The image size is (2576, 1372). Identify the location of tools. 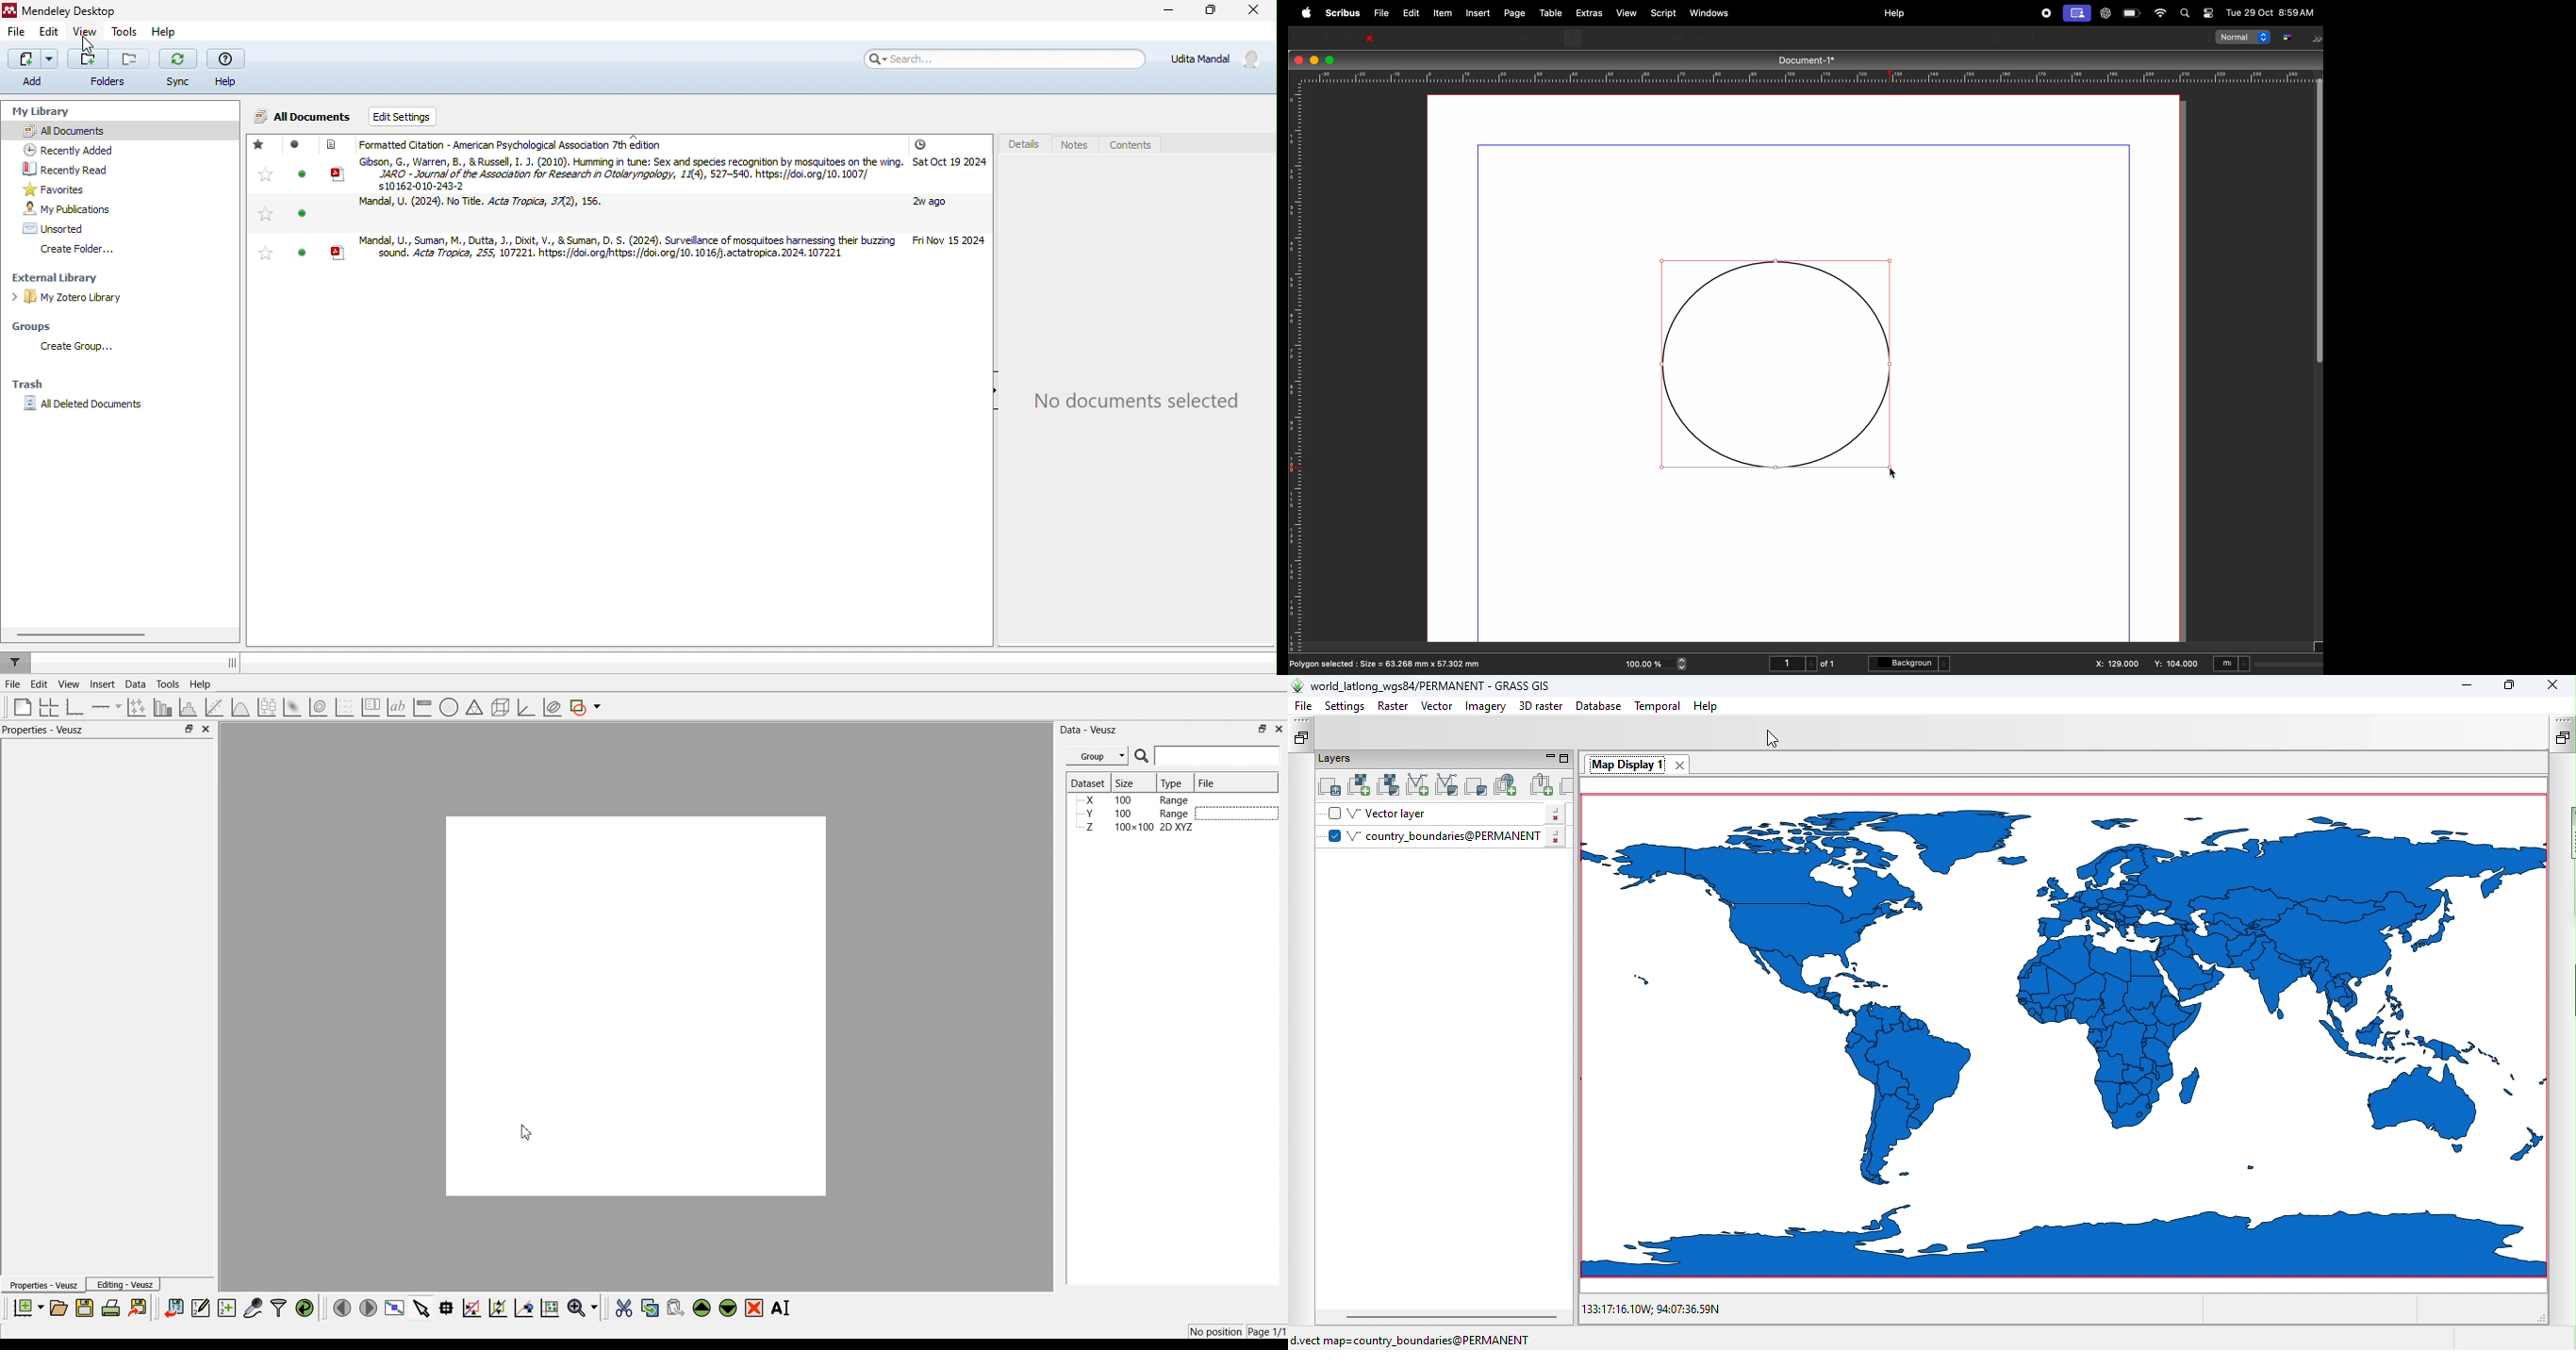
(125, 34).